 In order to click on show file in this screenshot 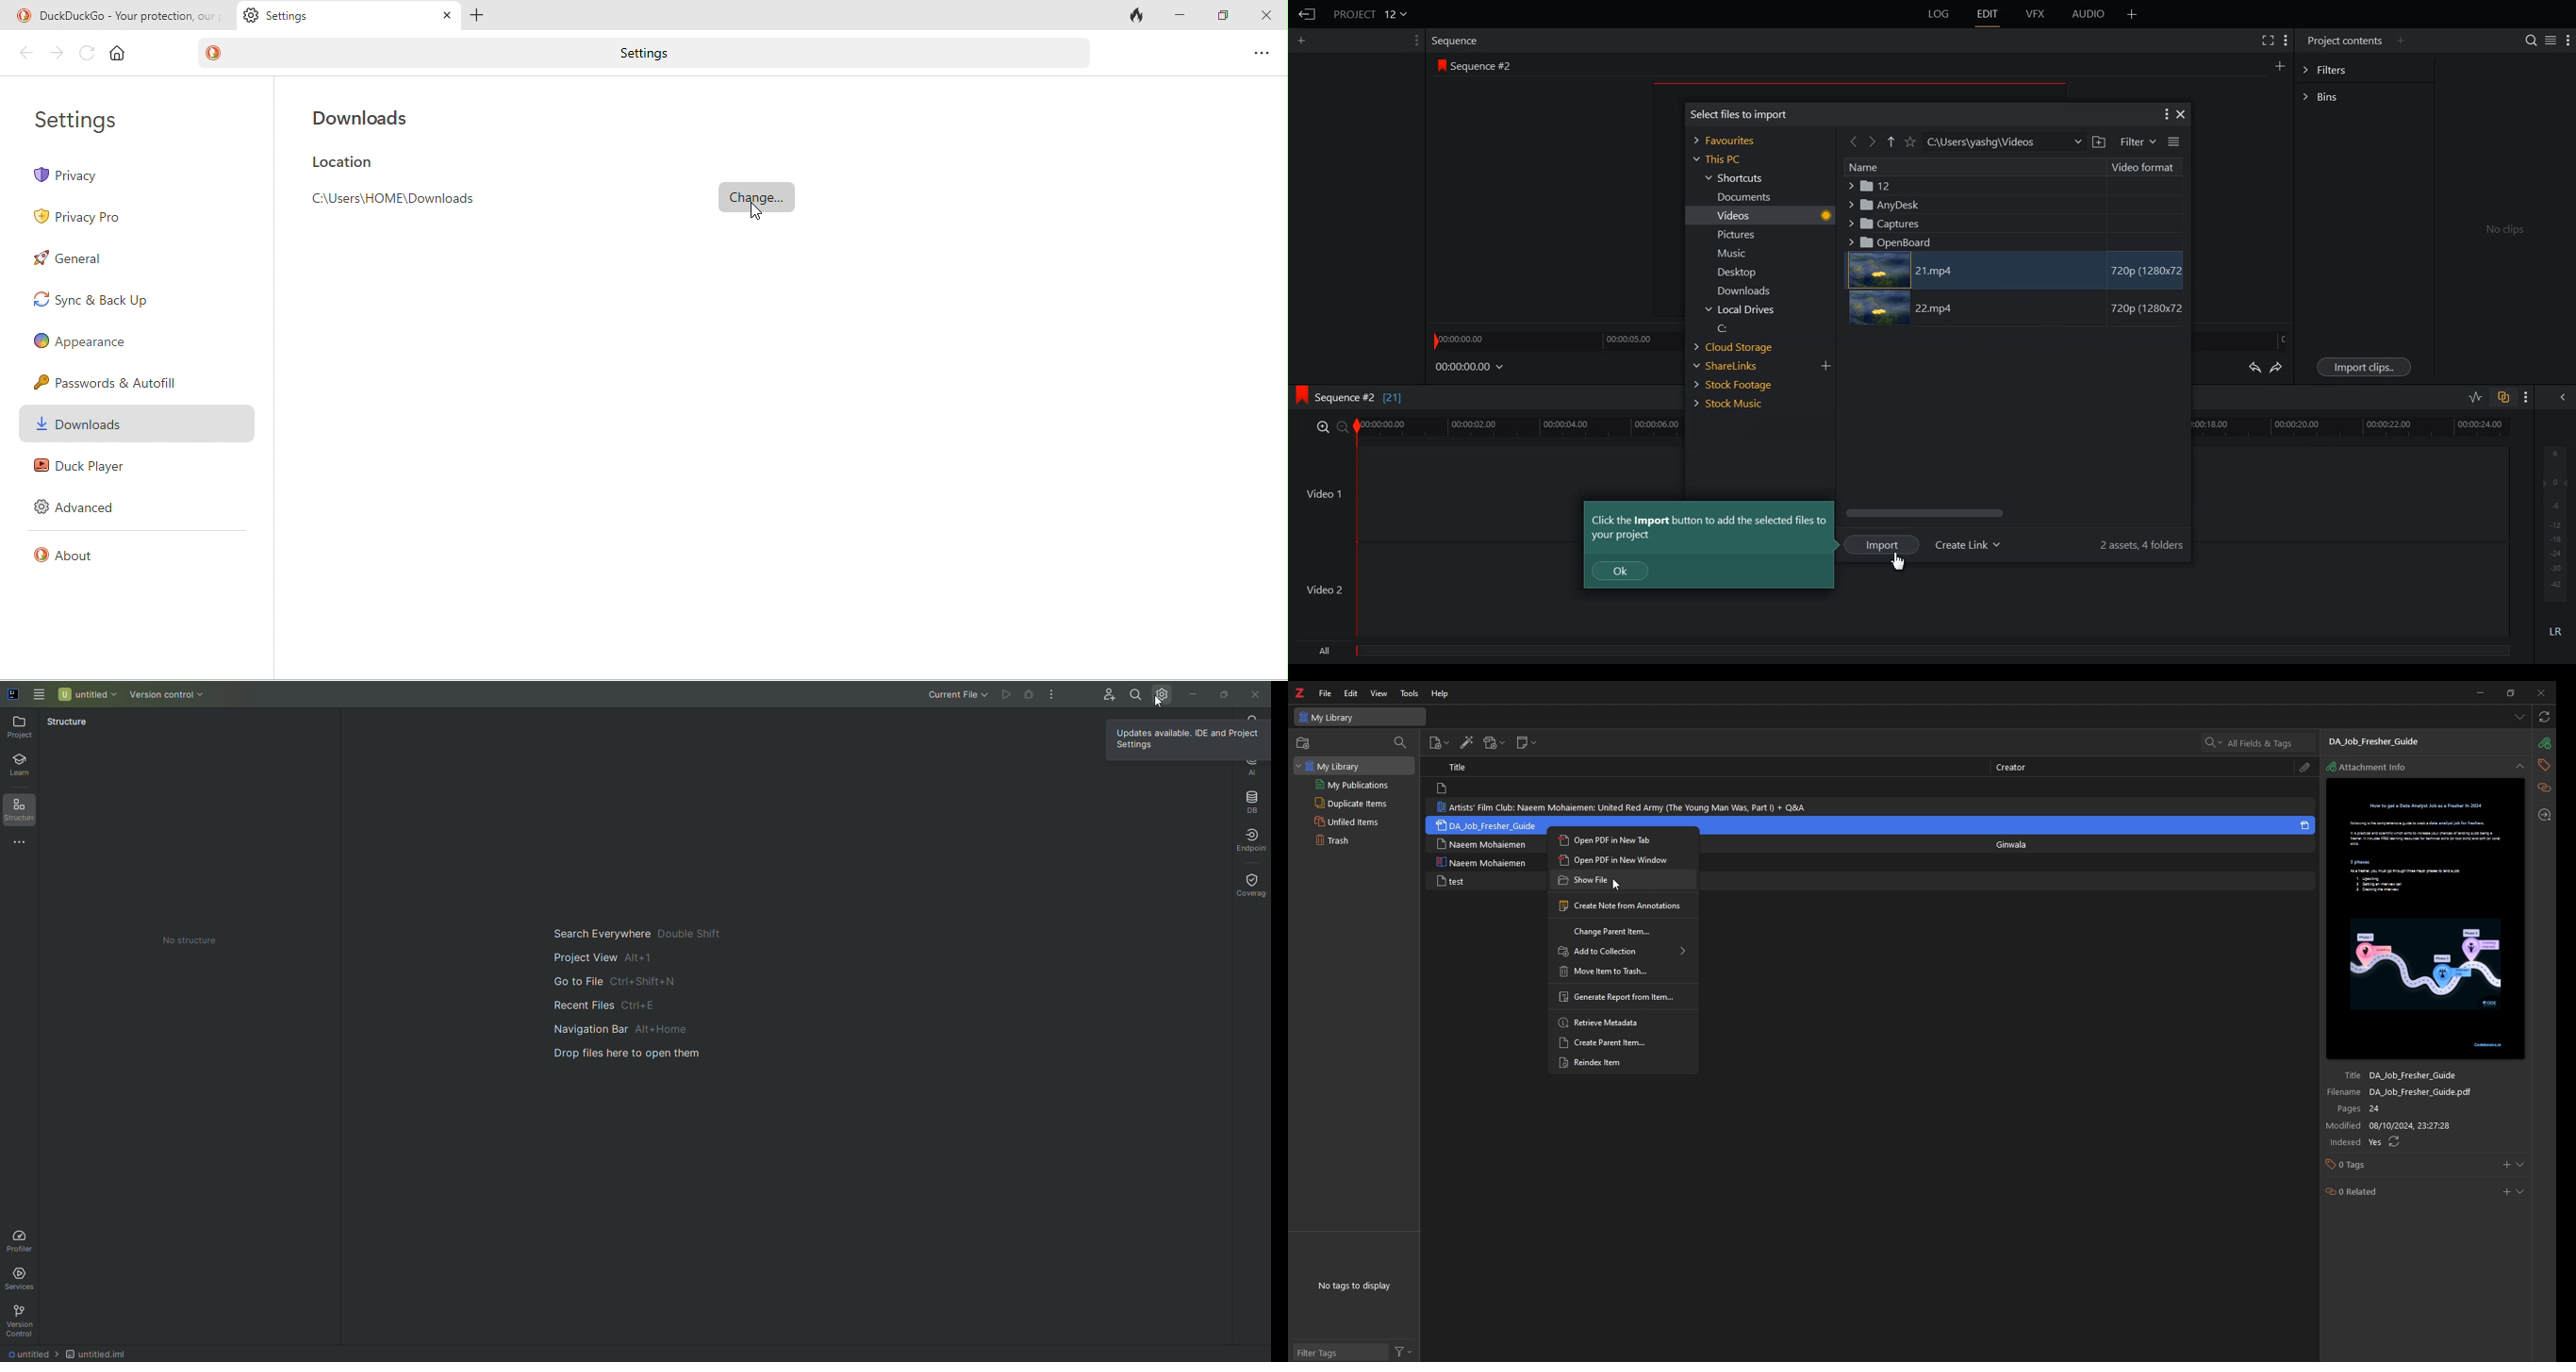, I will do `click(1620, 880)`.